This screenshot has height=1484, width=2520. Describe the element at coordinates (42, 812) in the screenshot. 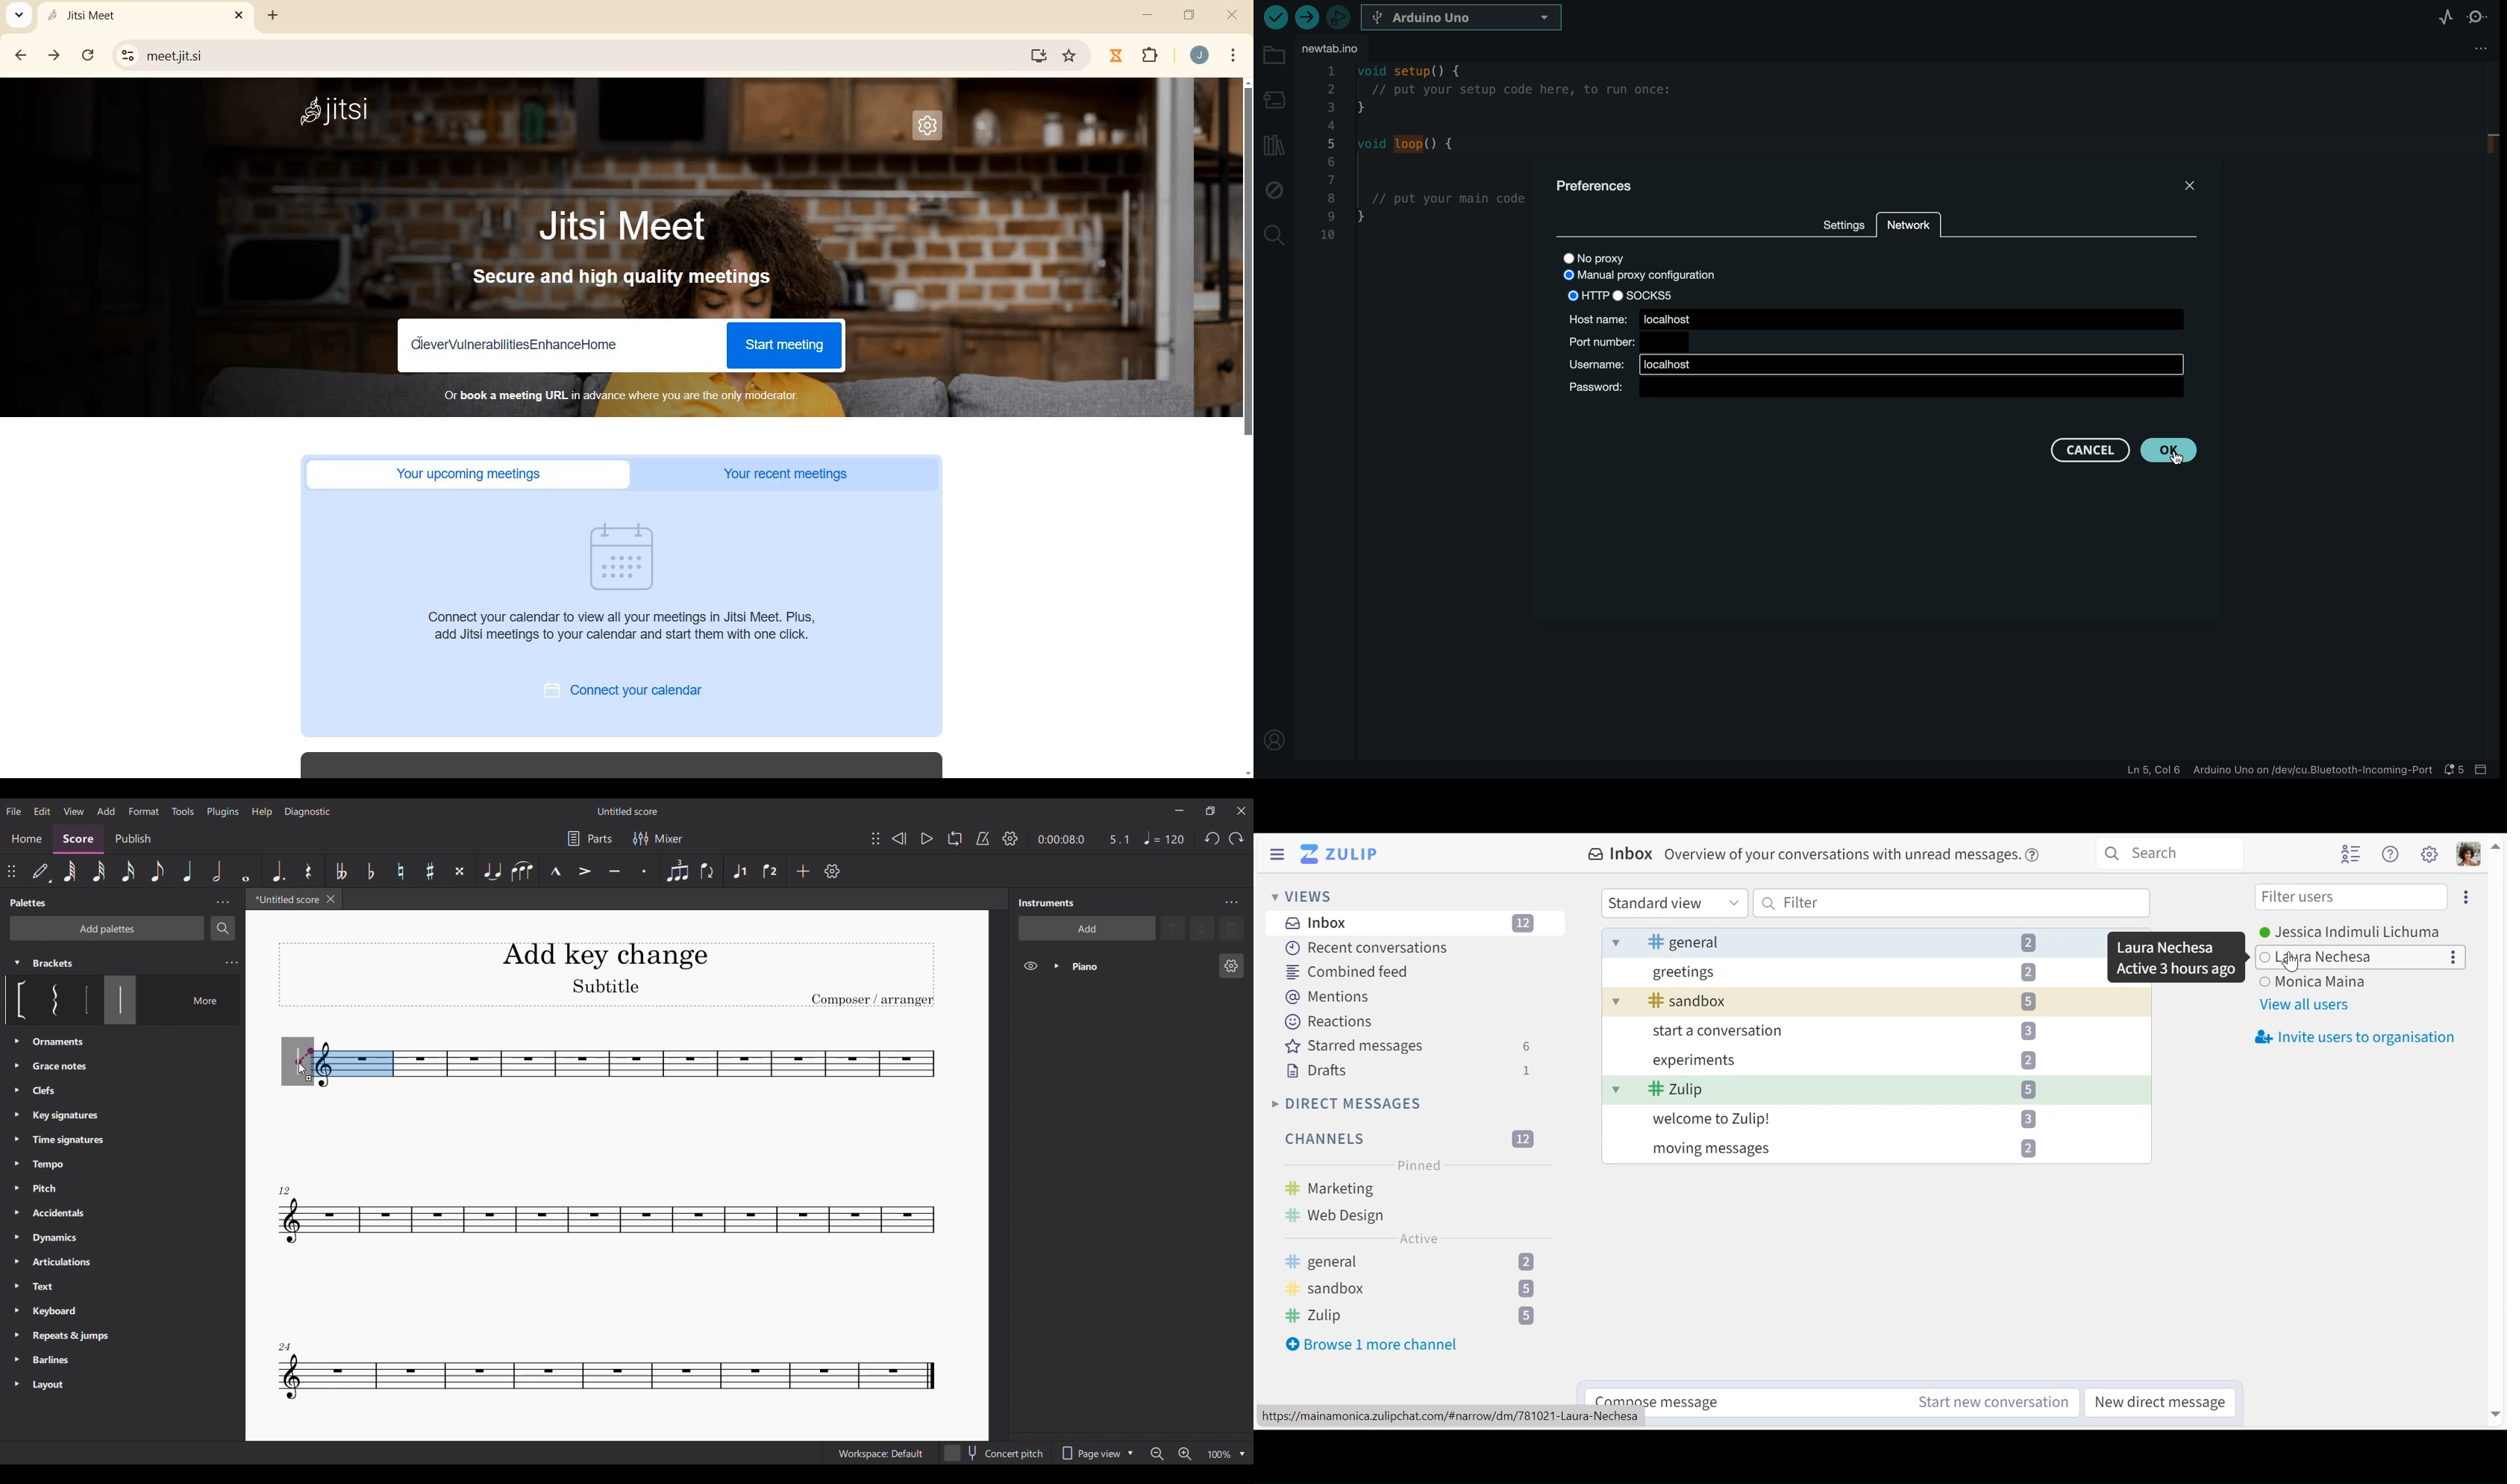

I see `Edit menu` at that location.